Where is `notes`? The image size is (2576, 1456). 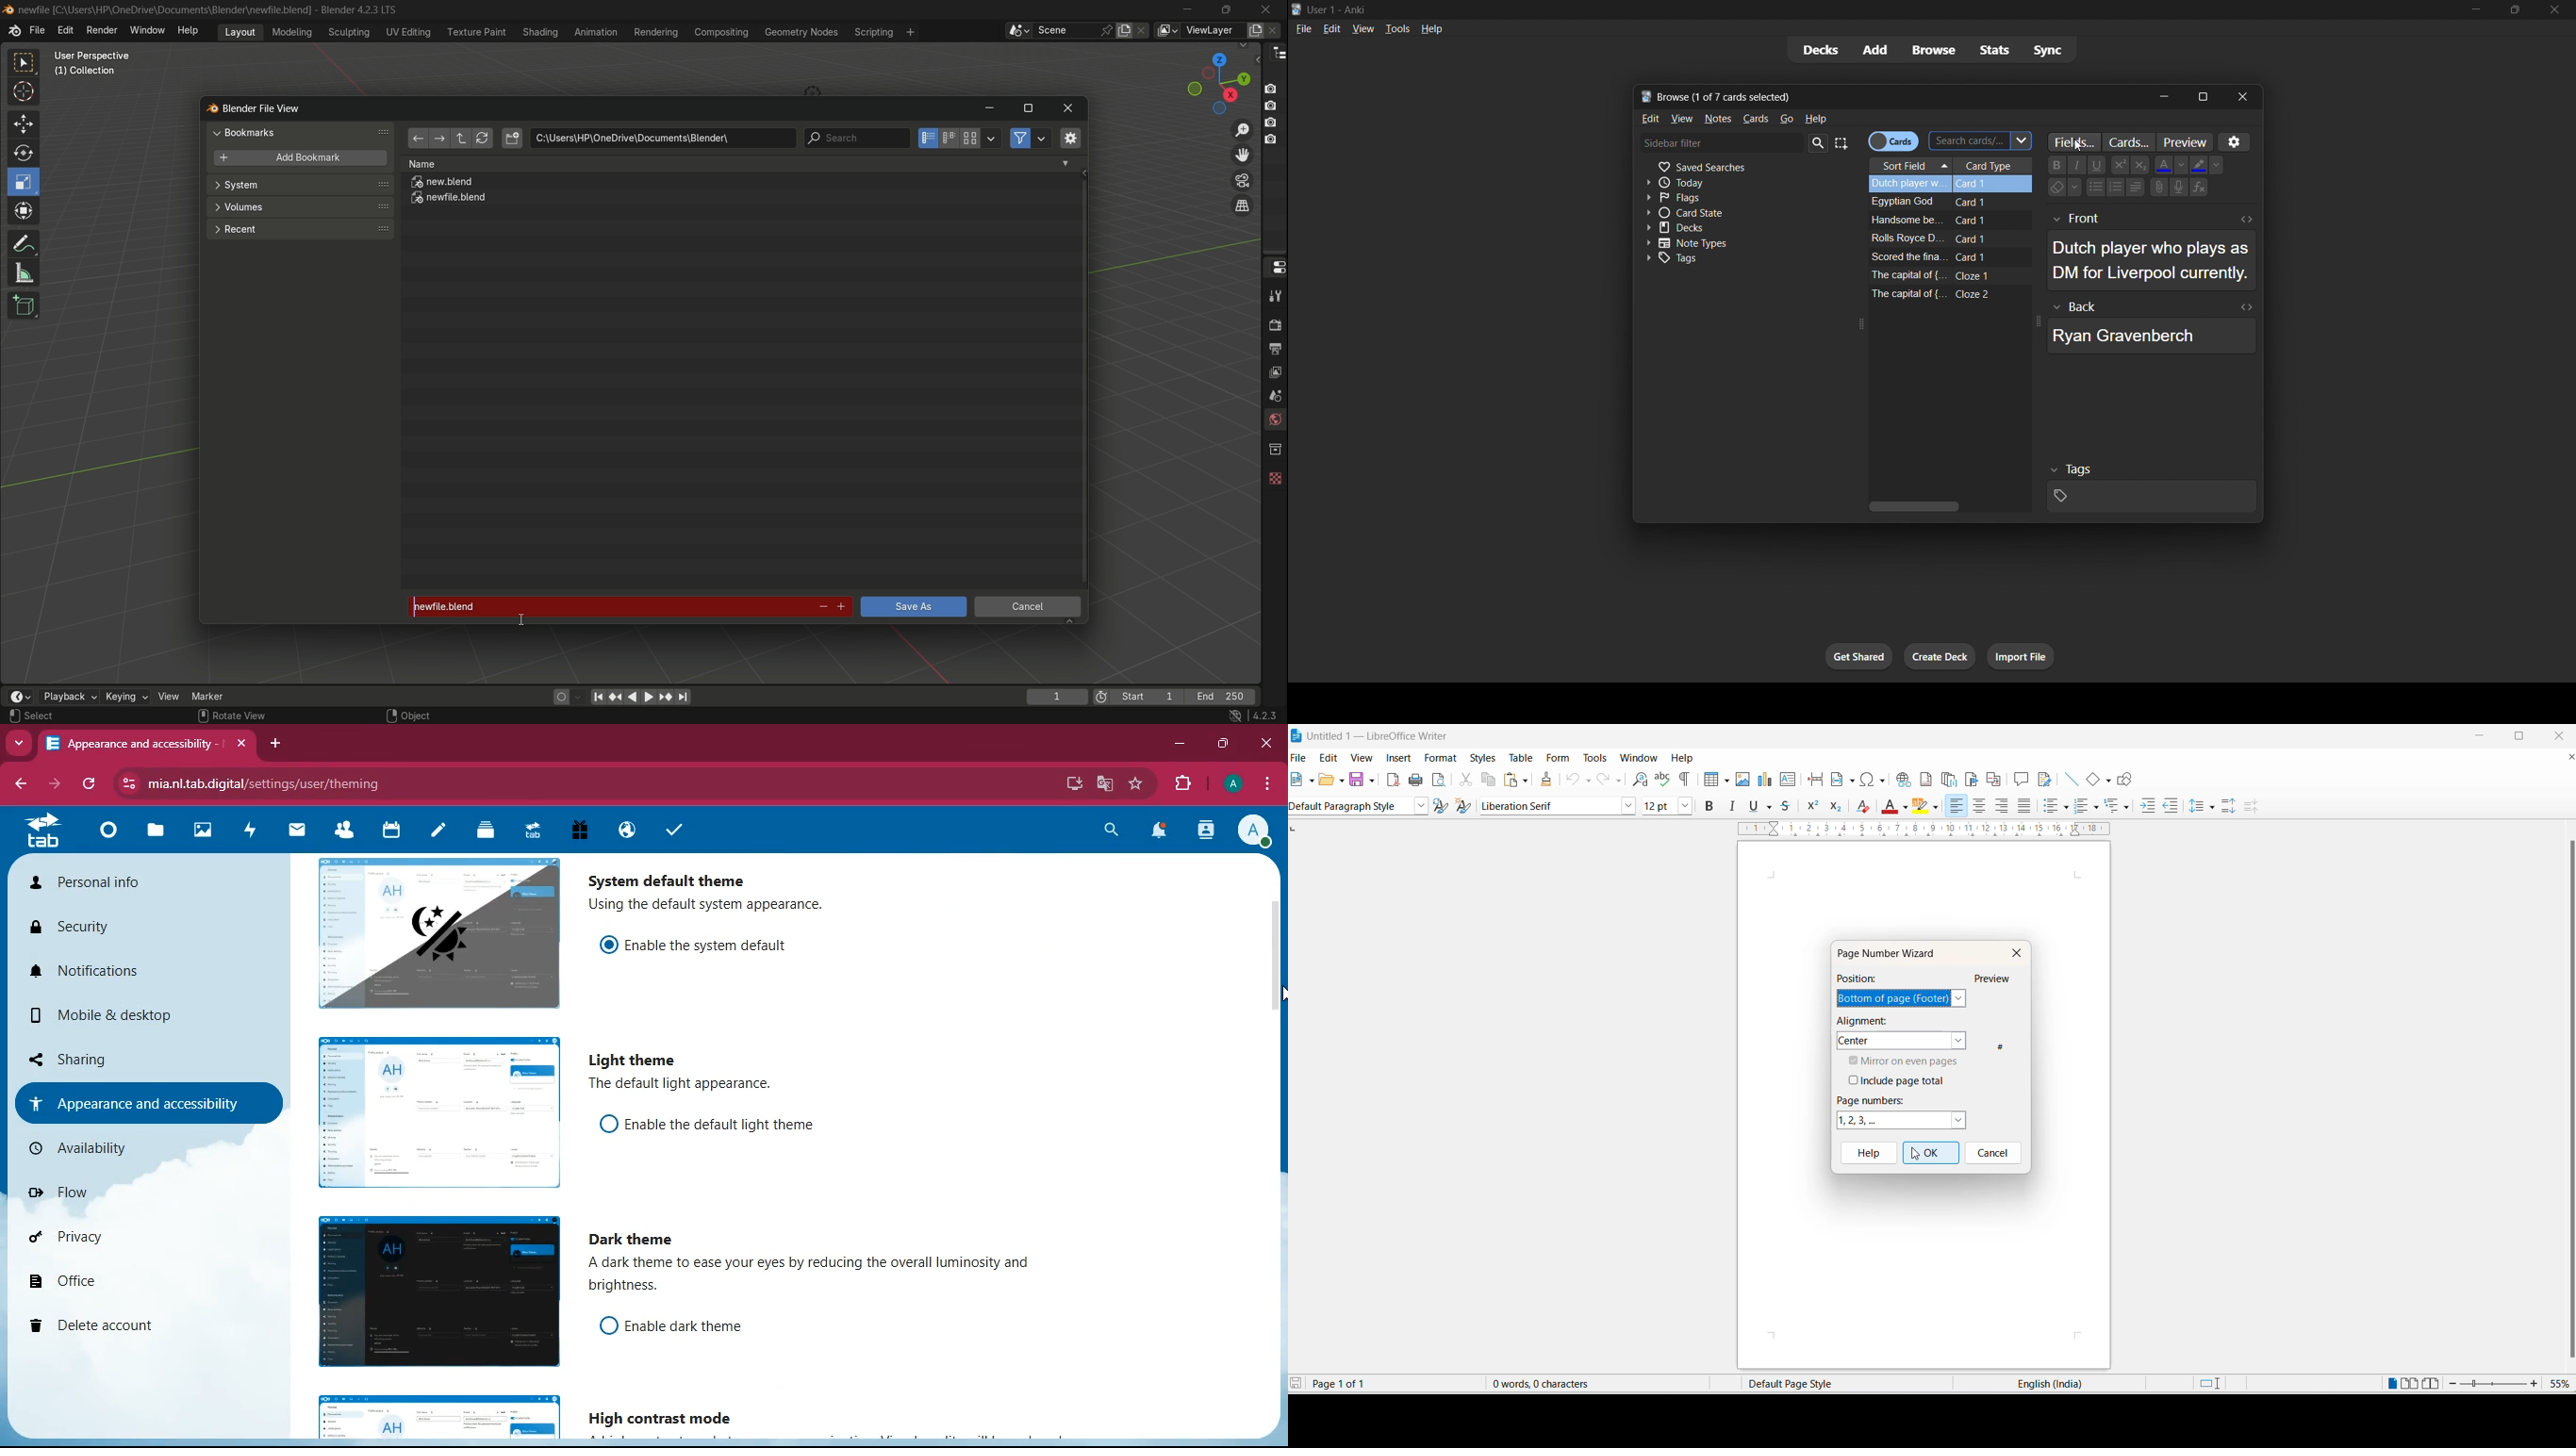 notes is located at coordinates (438, 831).